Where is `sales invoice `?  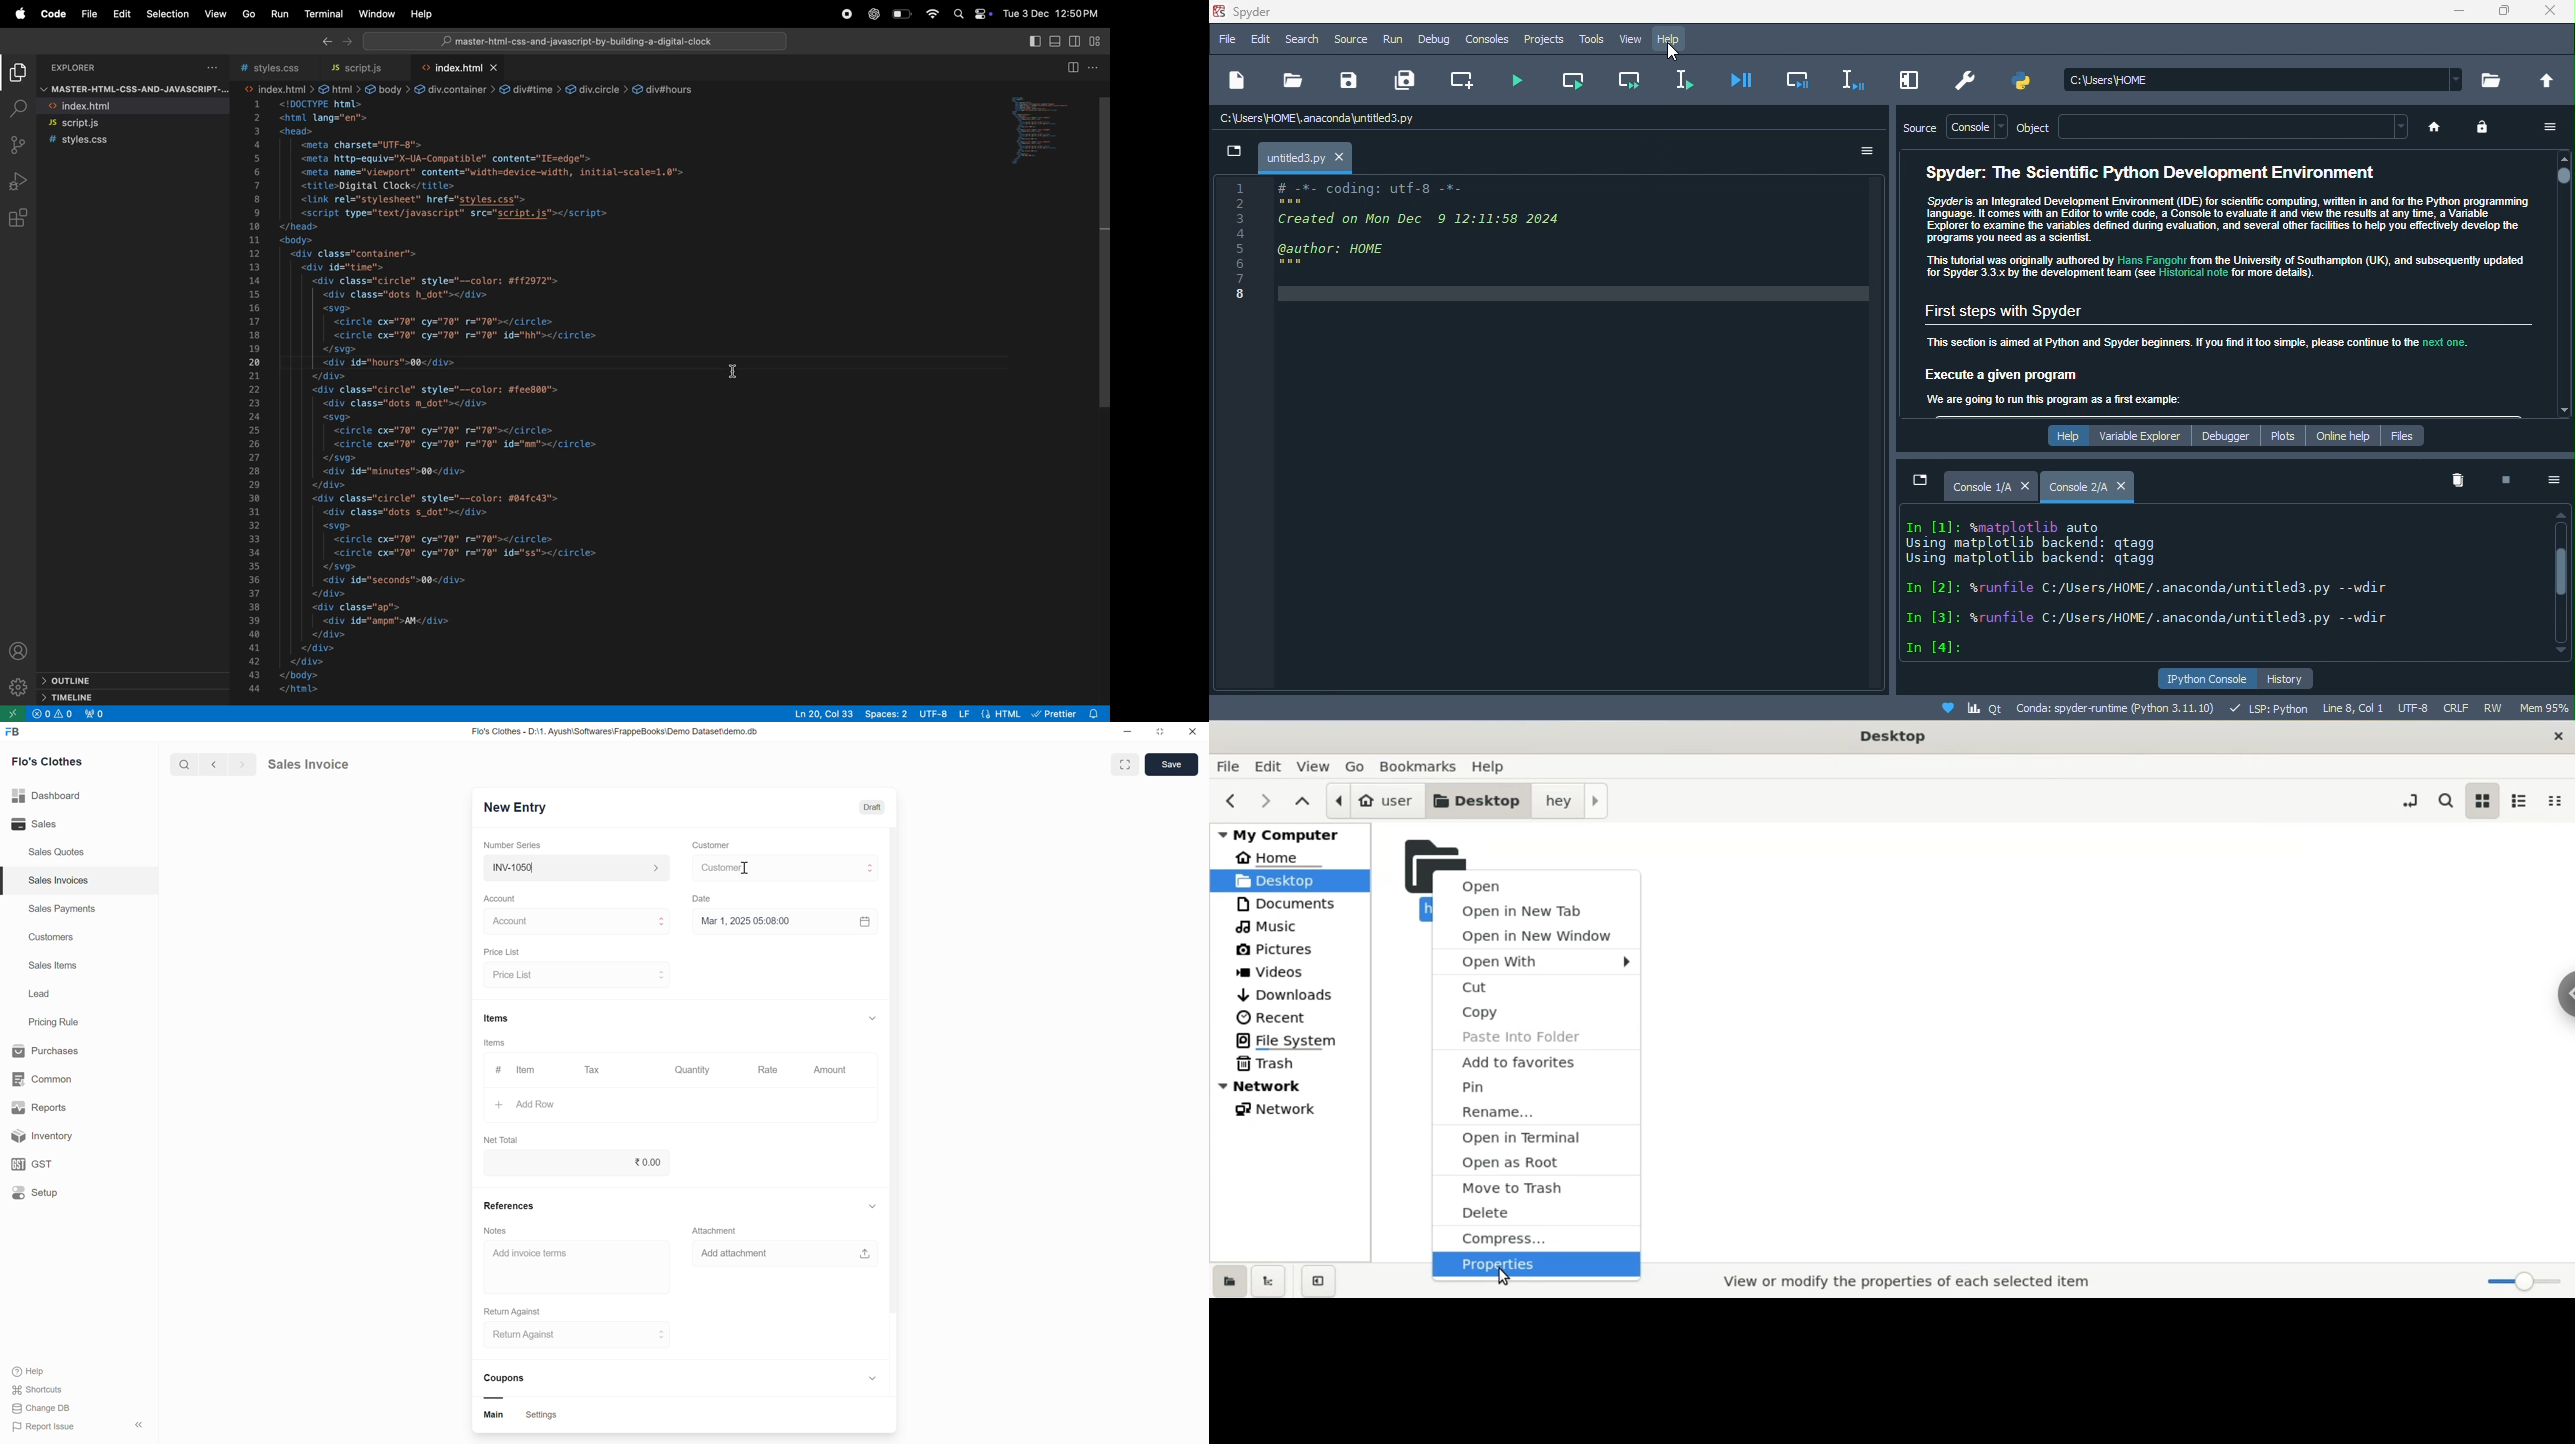
sales invoice  is located at coordinates (321, 763).